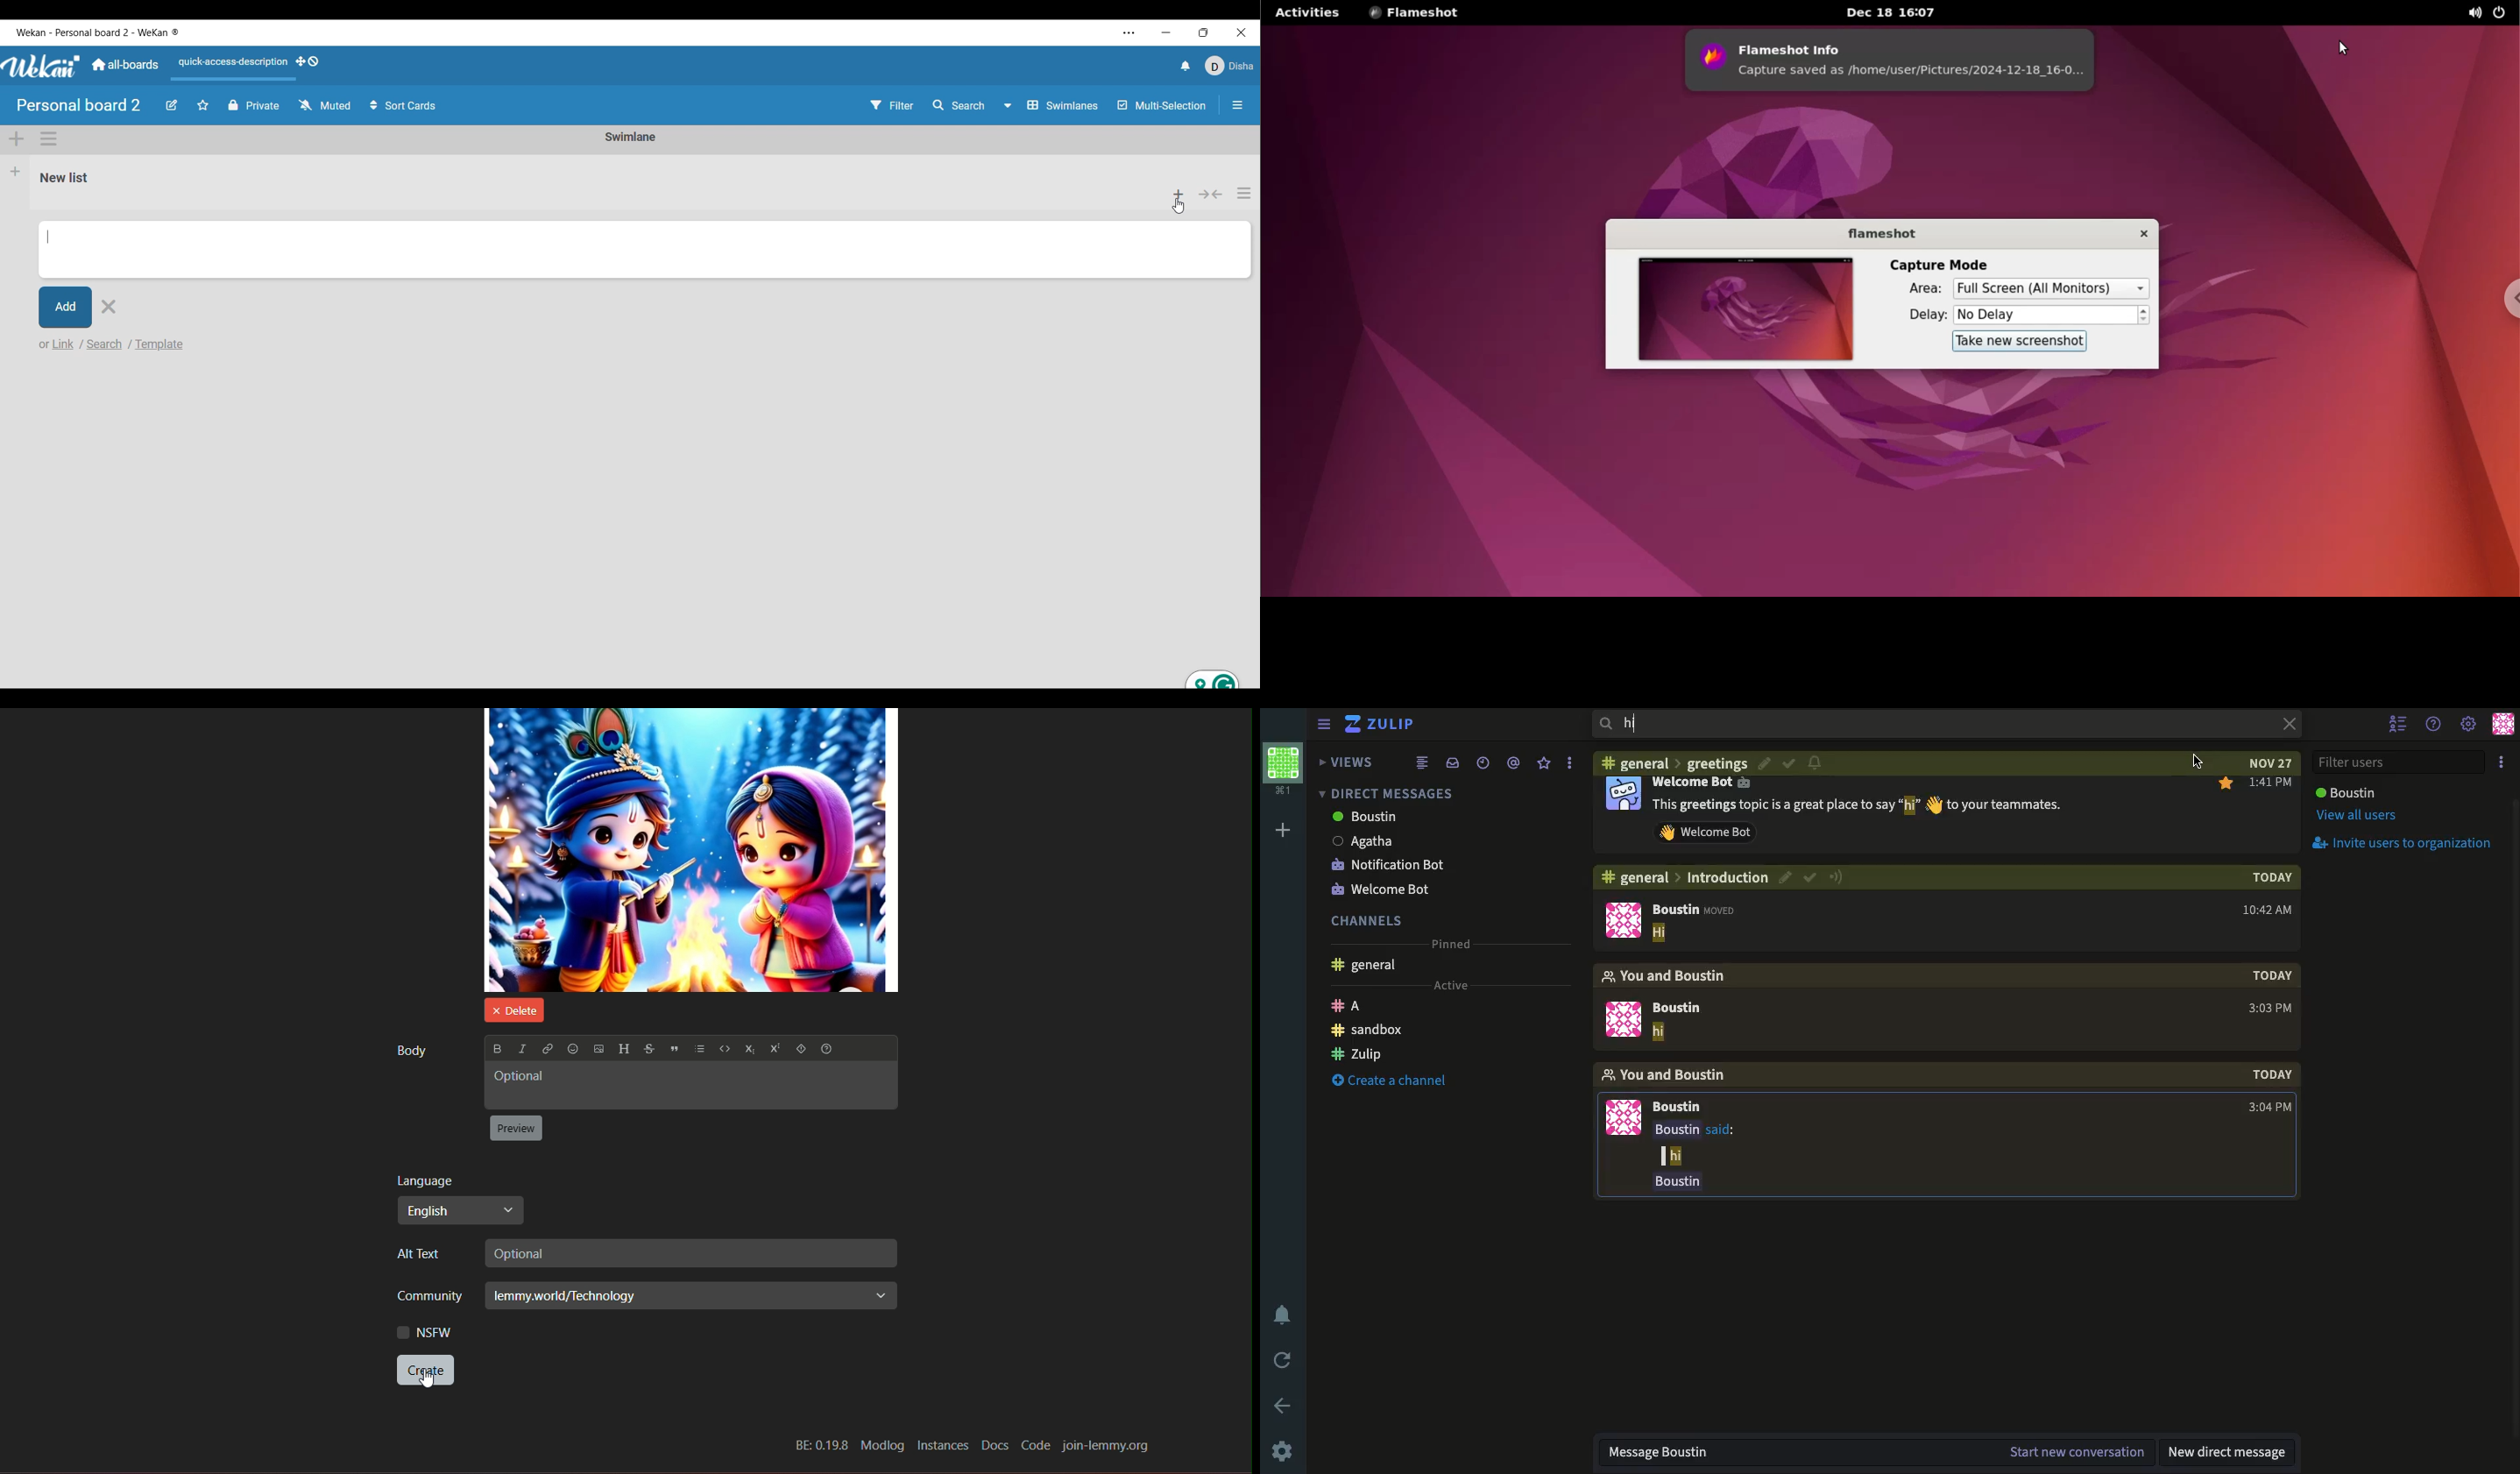  Describe the element at coordinates (1368, 1030) in the screenshot. I see `Sandbox` at that location.